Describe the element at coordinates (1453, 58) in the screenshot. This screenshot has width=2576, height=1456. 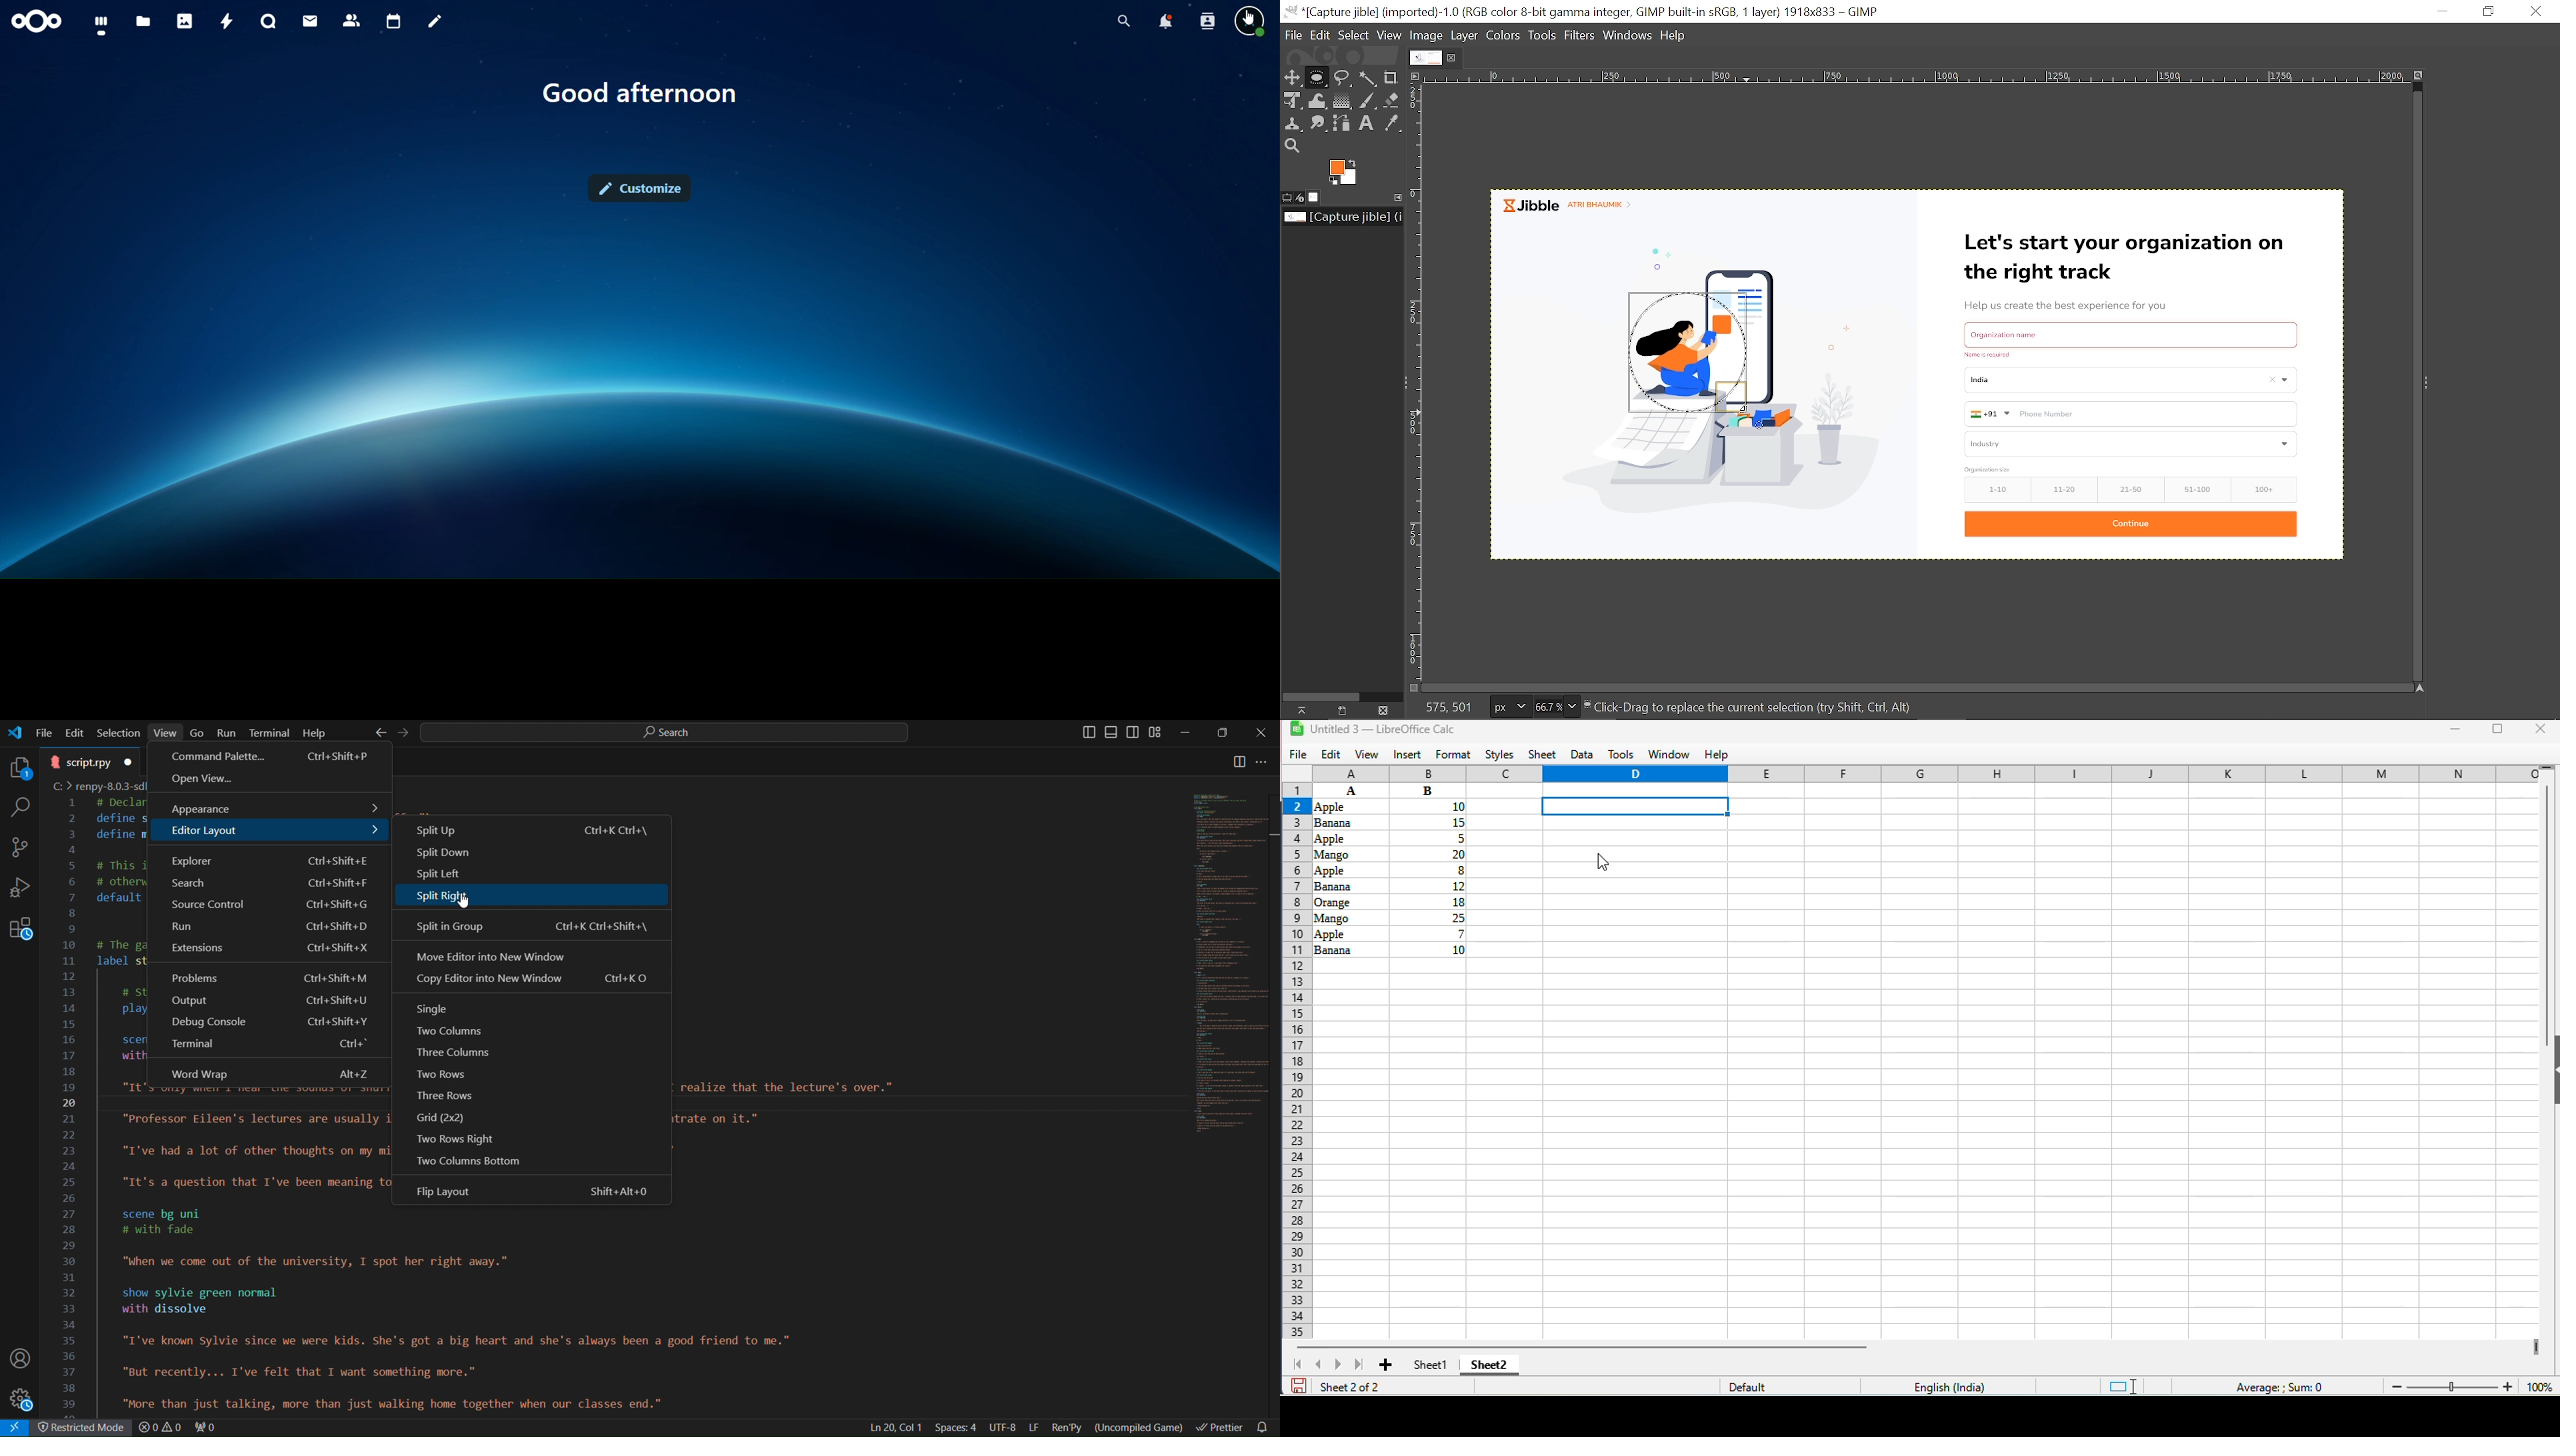
I see `Close current image` at that location.